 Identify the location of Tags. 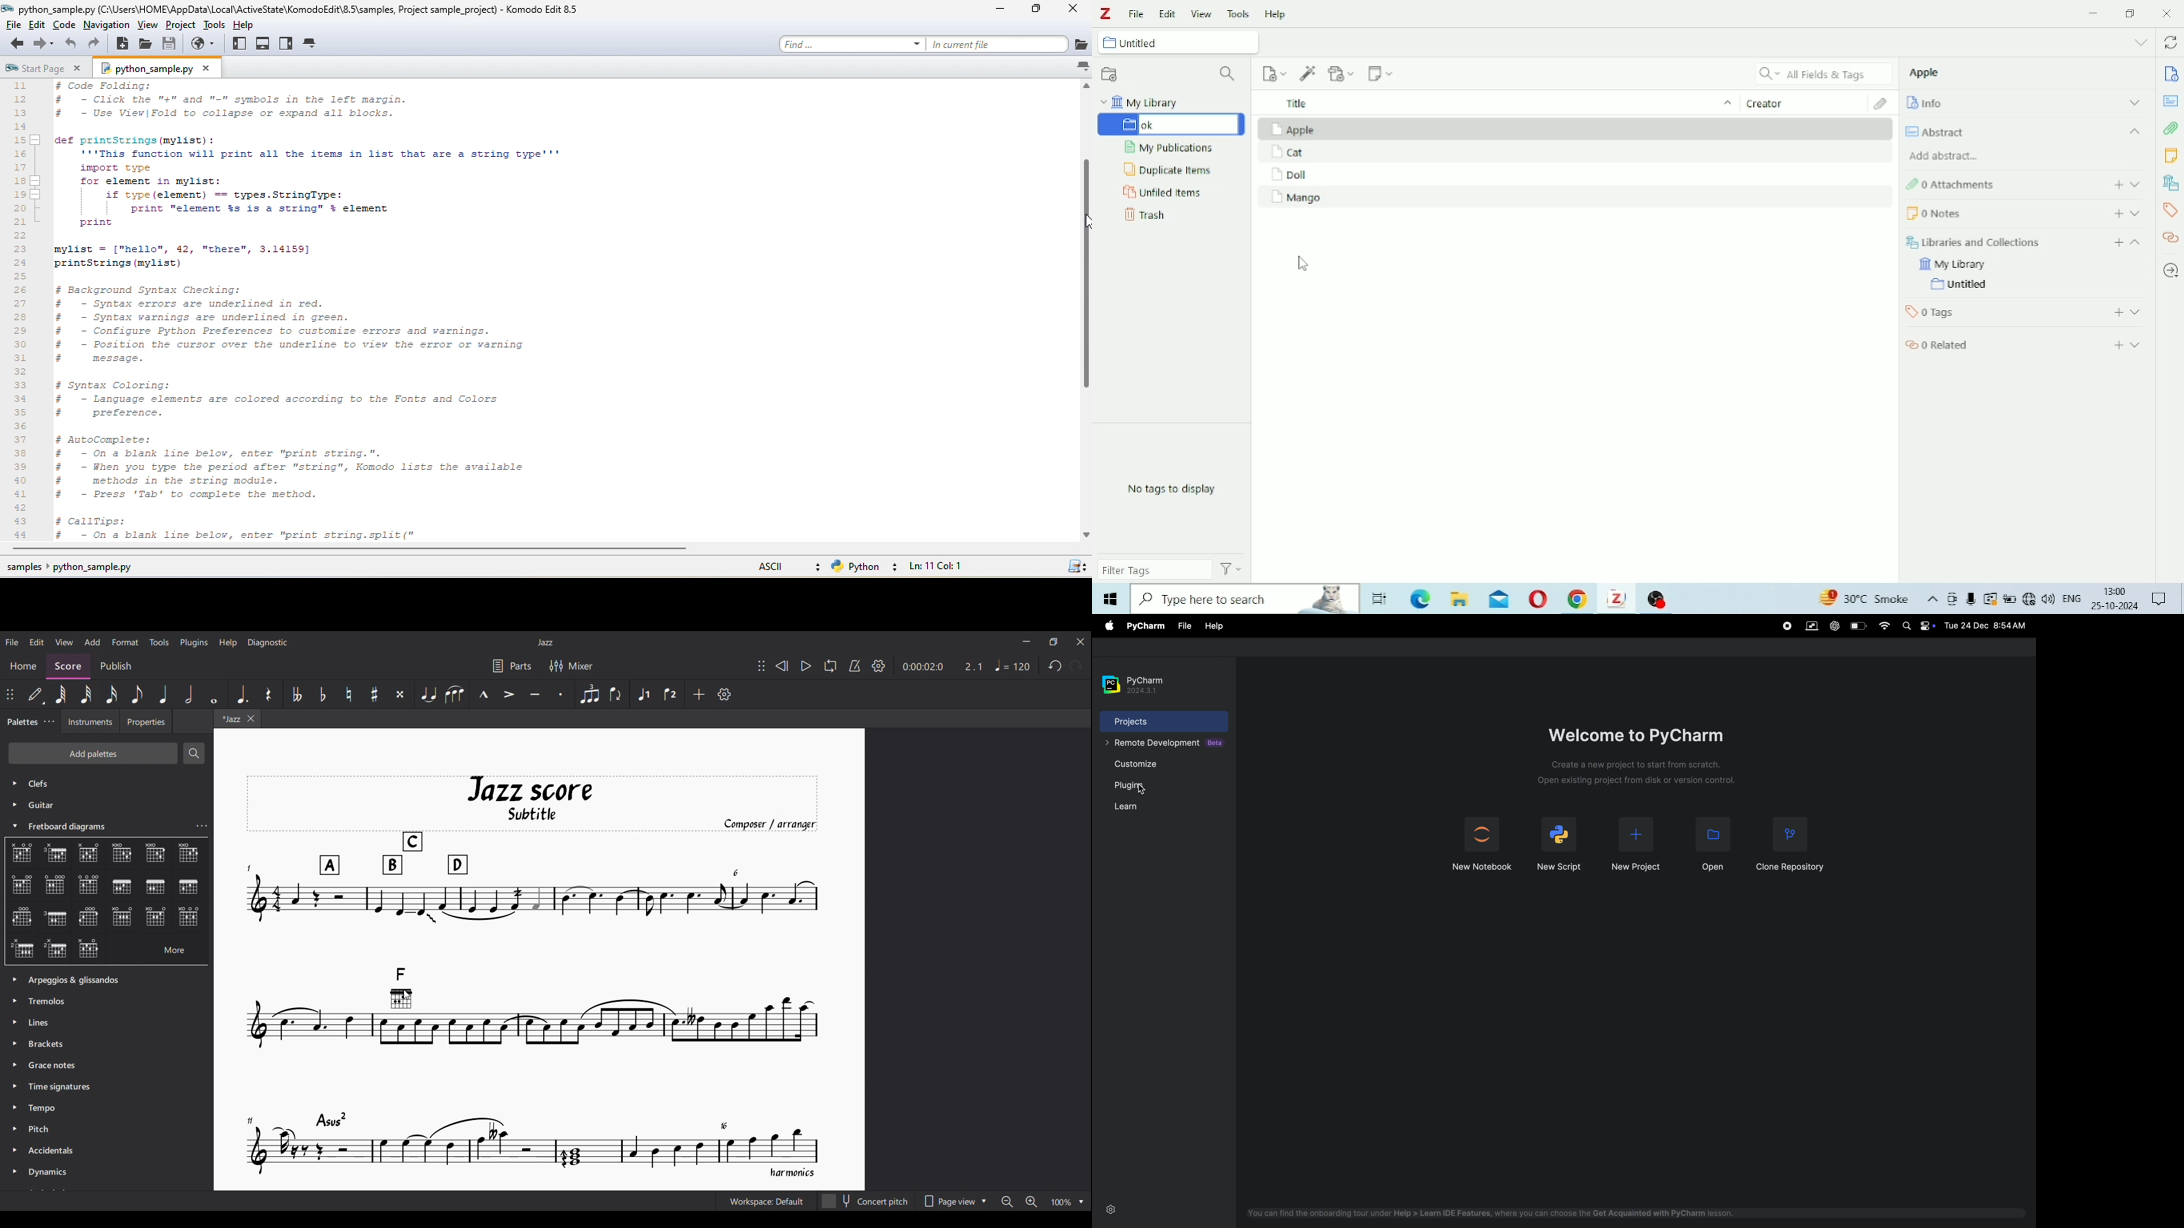
(1929, 312).